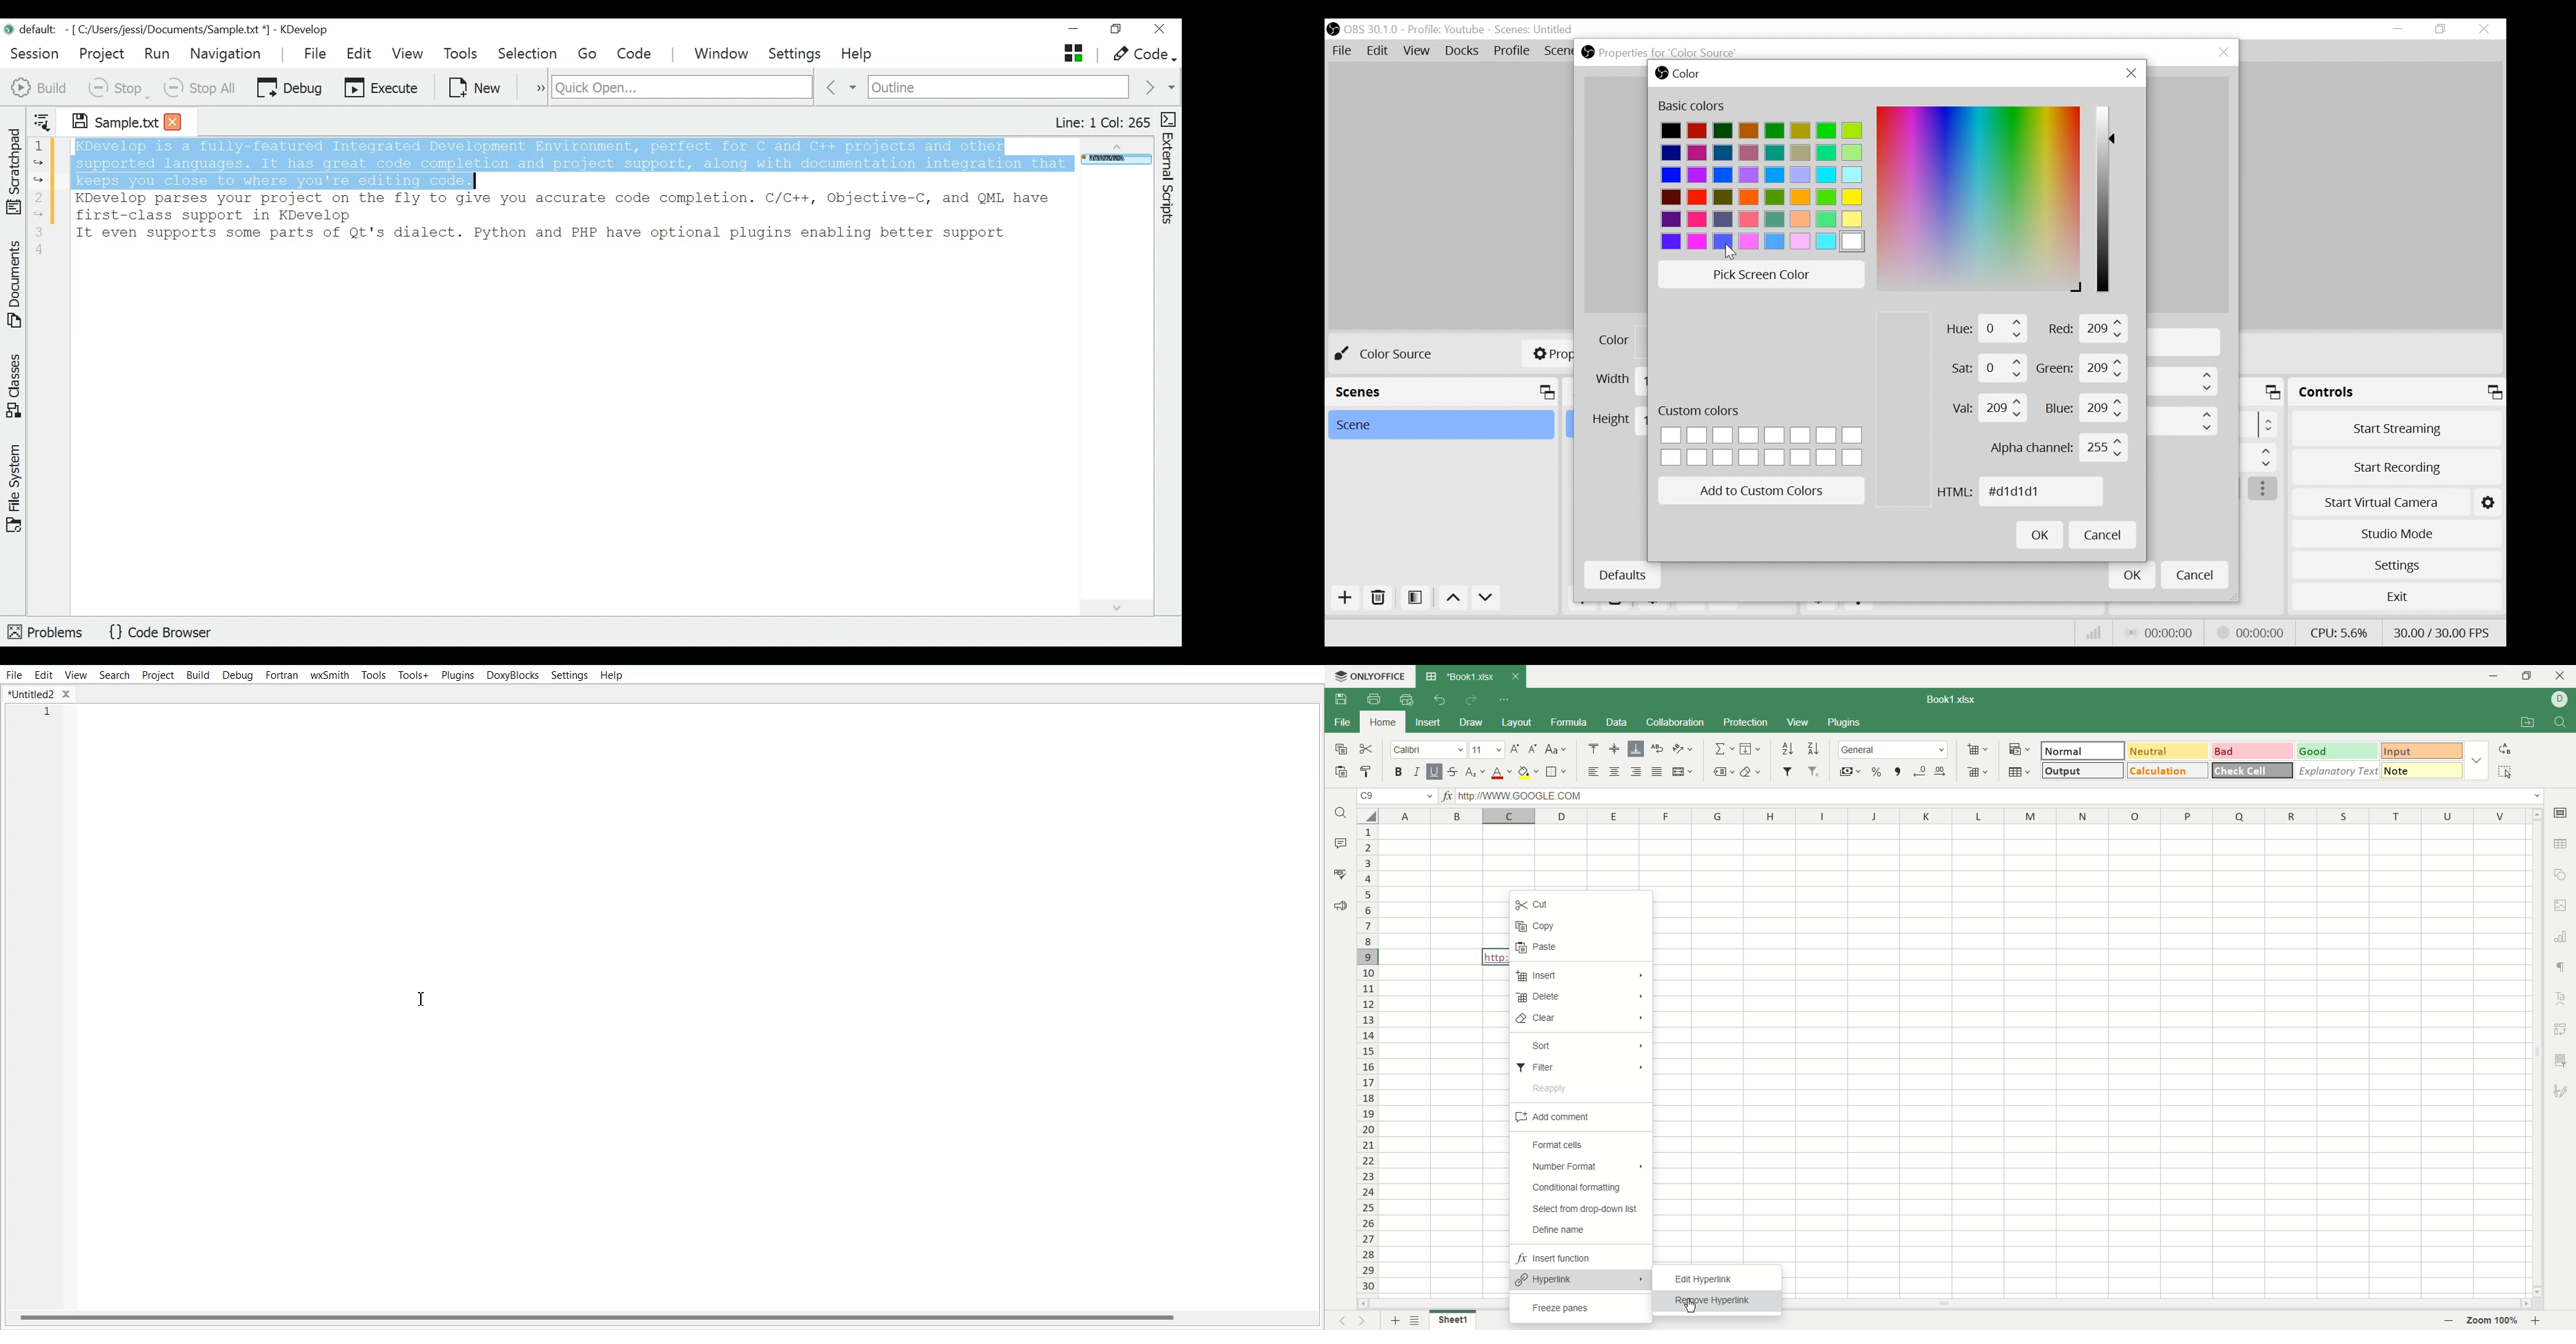  I want to click on cut, so click(1535, 906).